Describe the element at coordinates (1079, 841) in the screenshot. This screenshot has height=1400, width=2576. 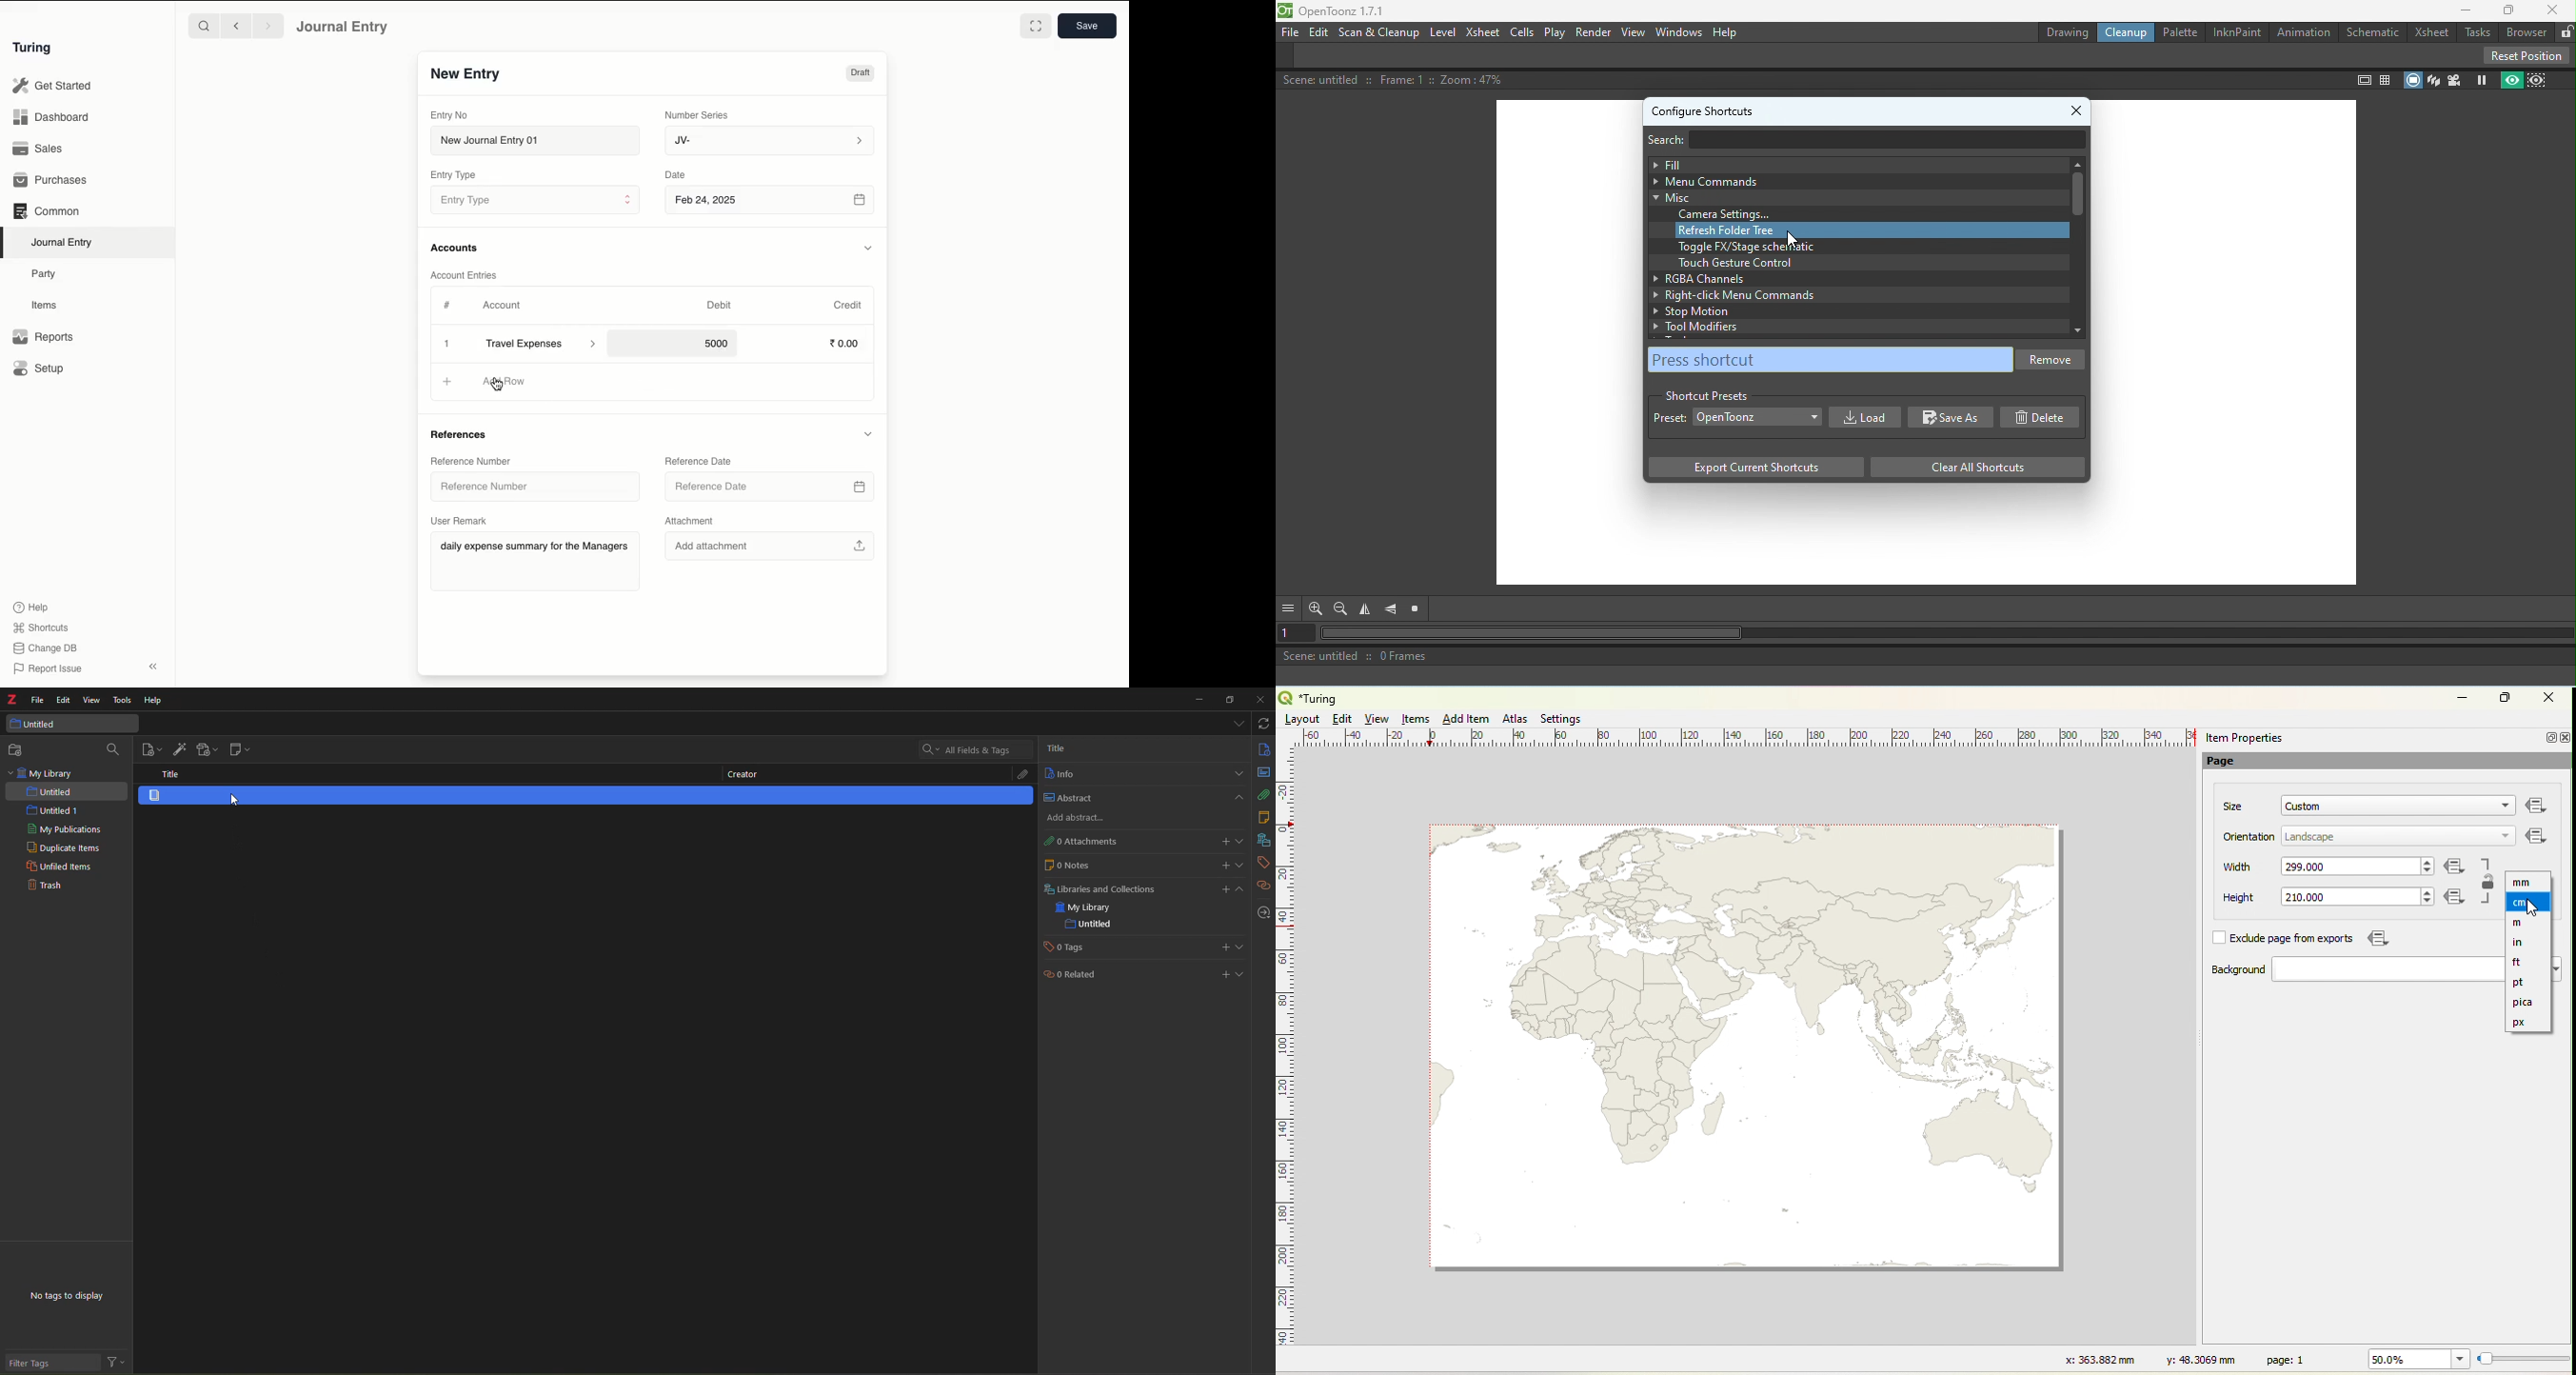
I see `0` at that location.